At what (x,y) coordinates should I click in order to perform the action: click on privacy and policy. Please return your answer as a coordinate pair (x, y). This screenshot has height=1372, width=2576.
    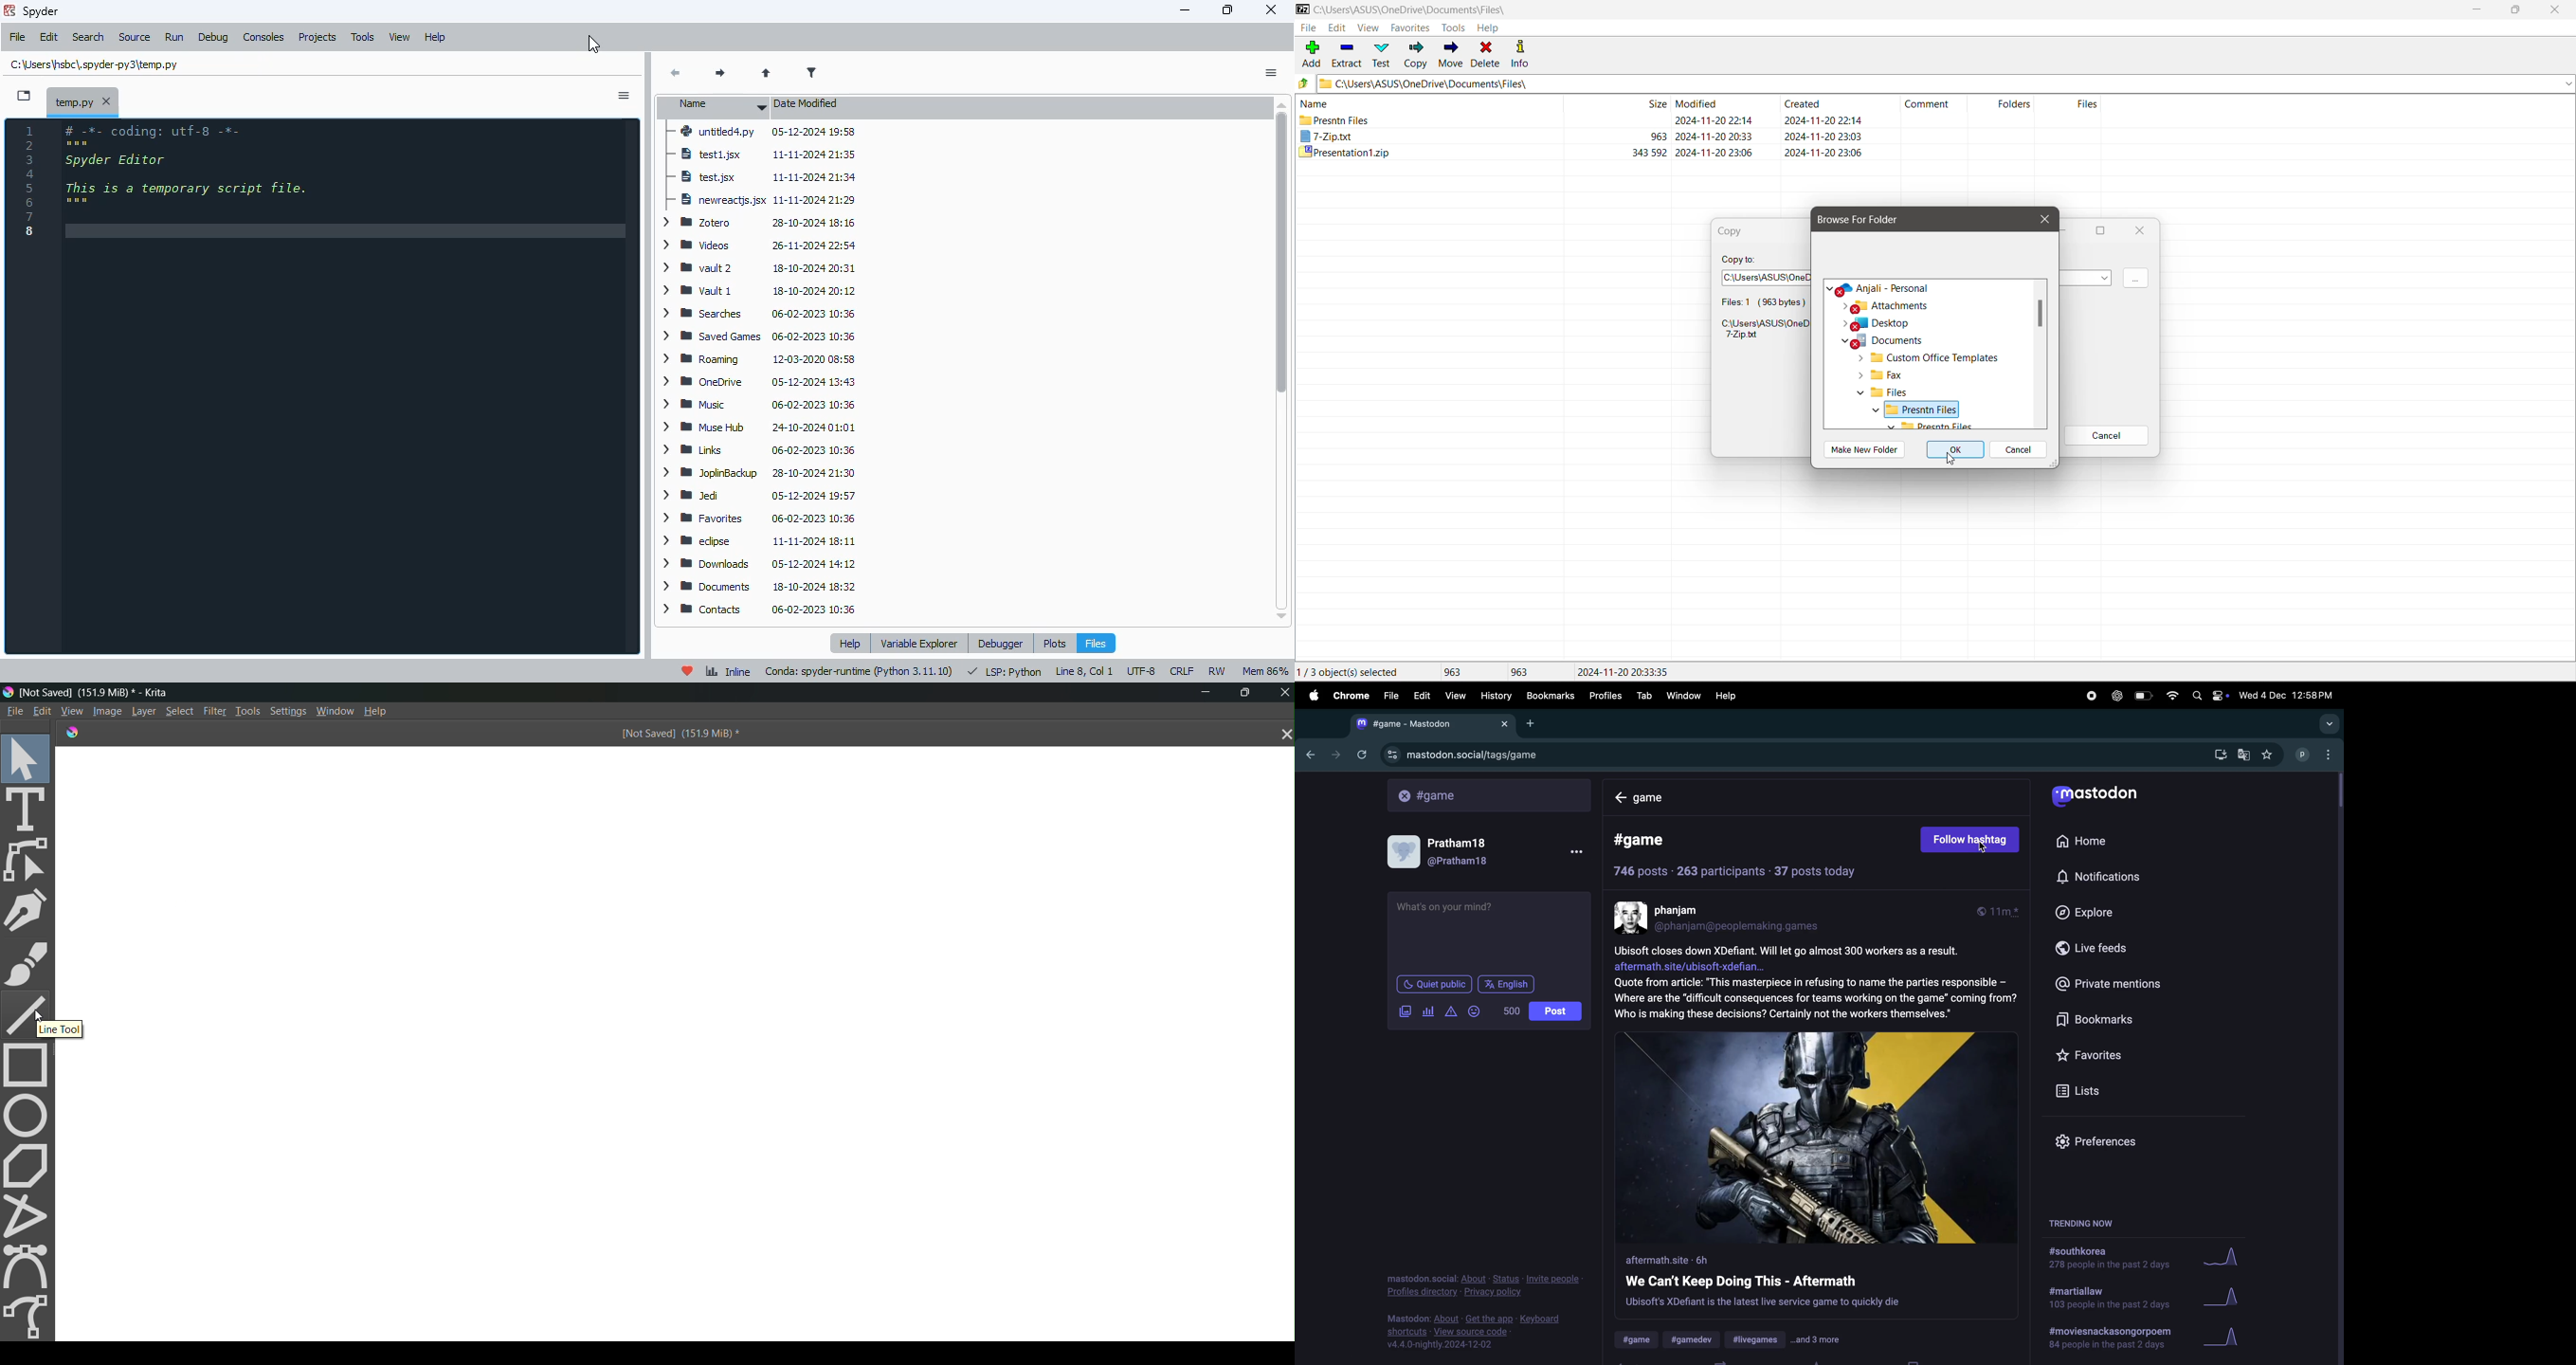
    Looking at the image, I should click on (1486, 1285).